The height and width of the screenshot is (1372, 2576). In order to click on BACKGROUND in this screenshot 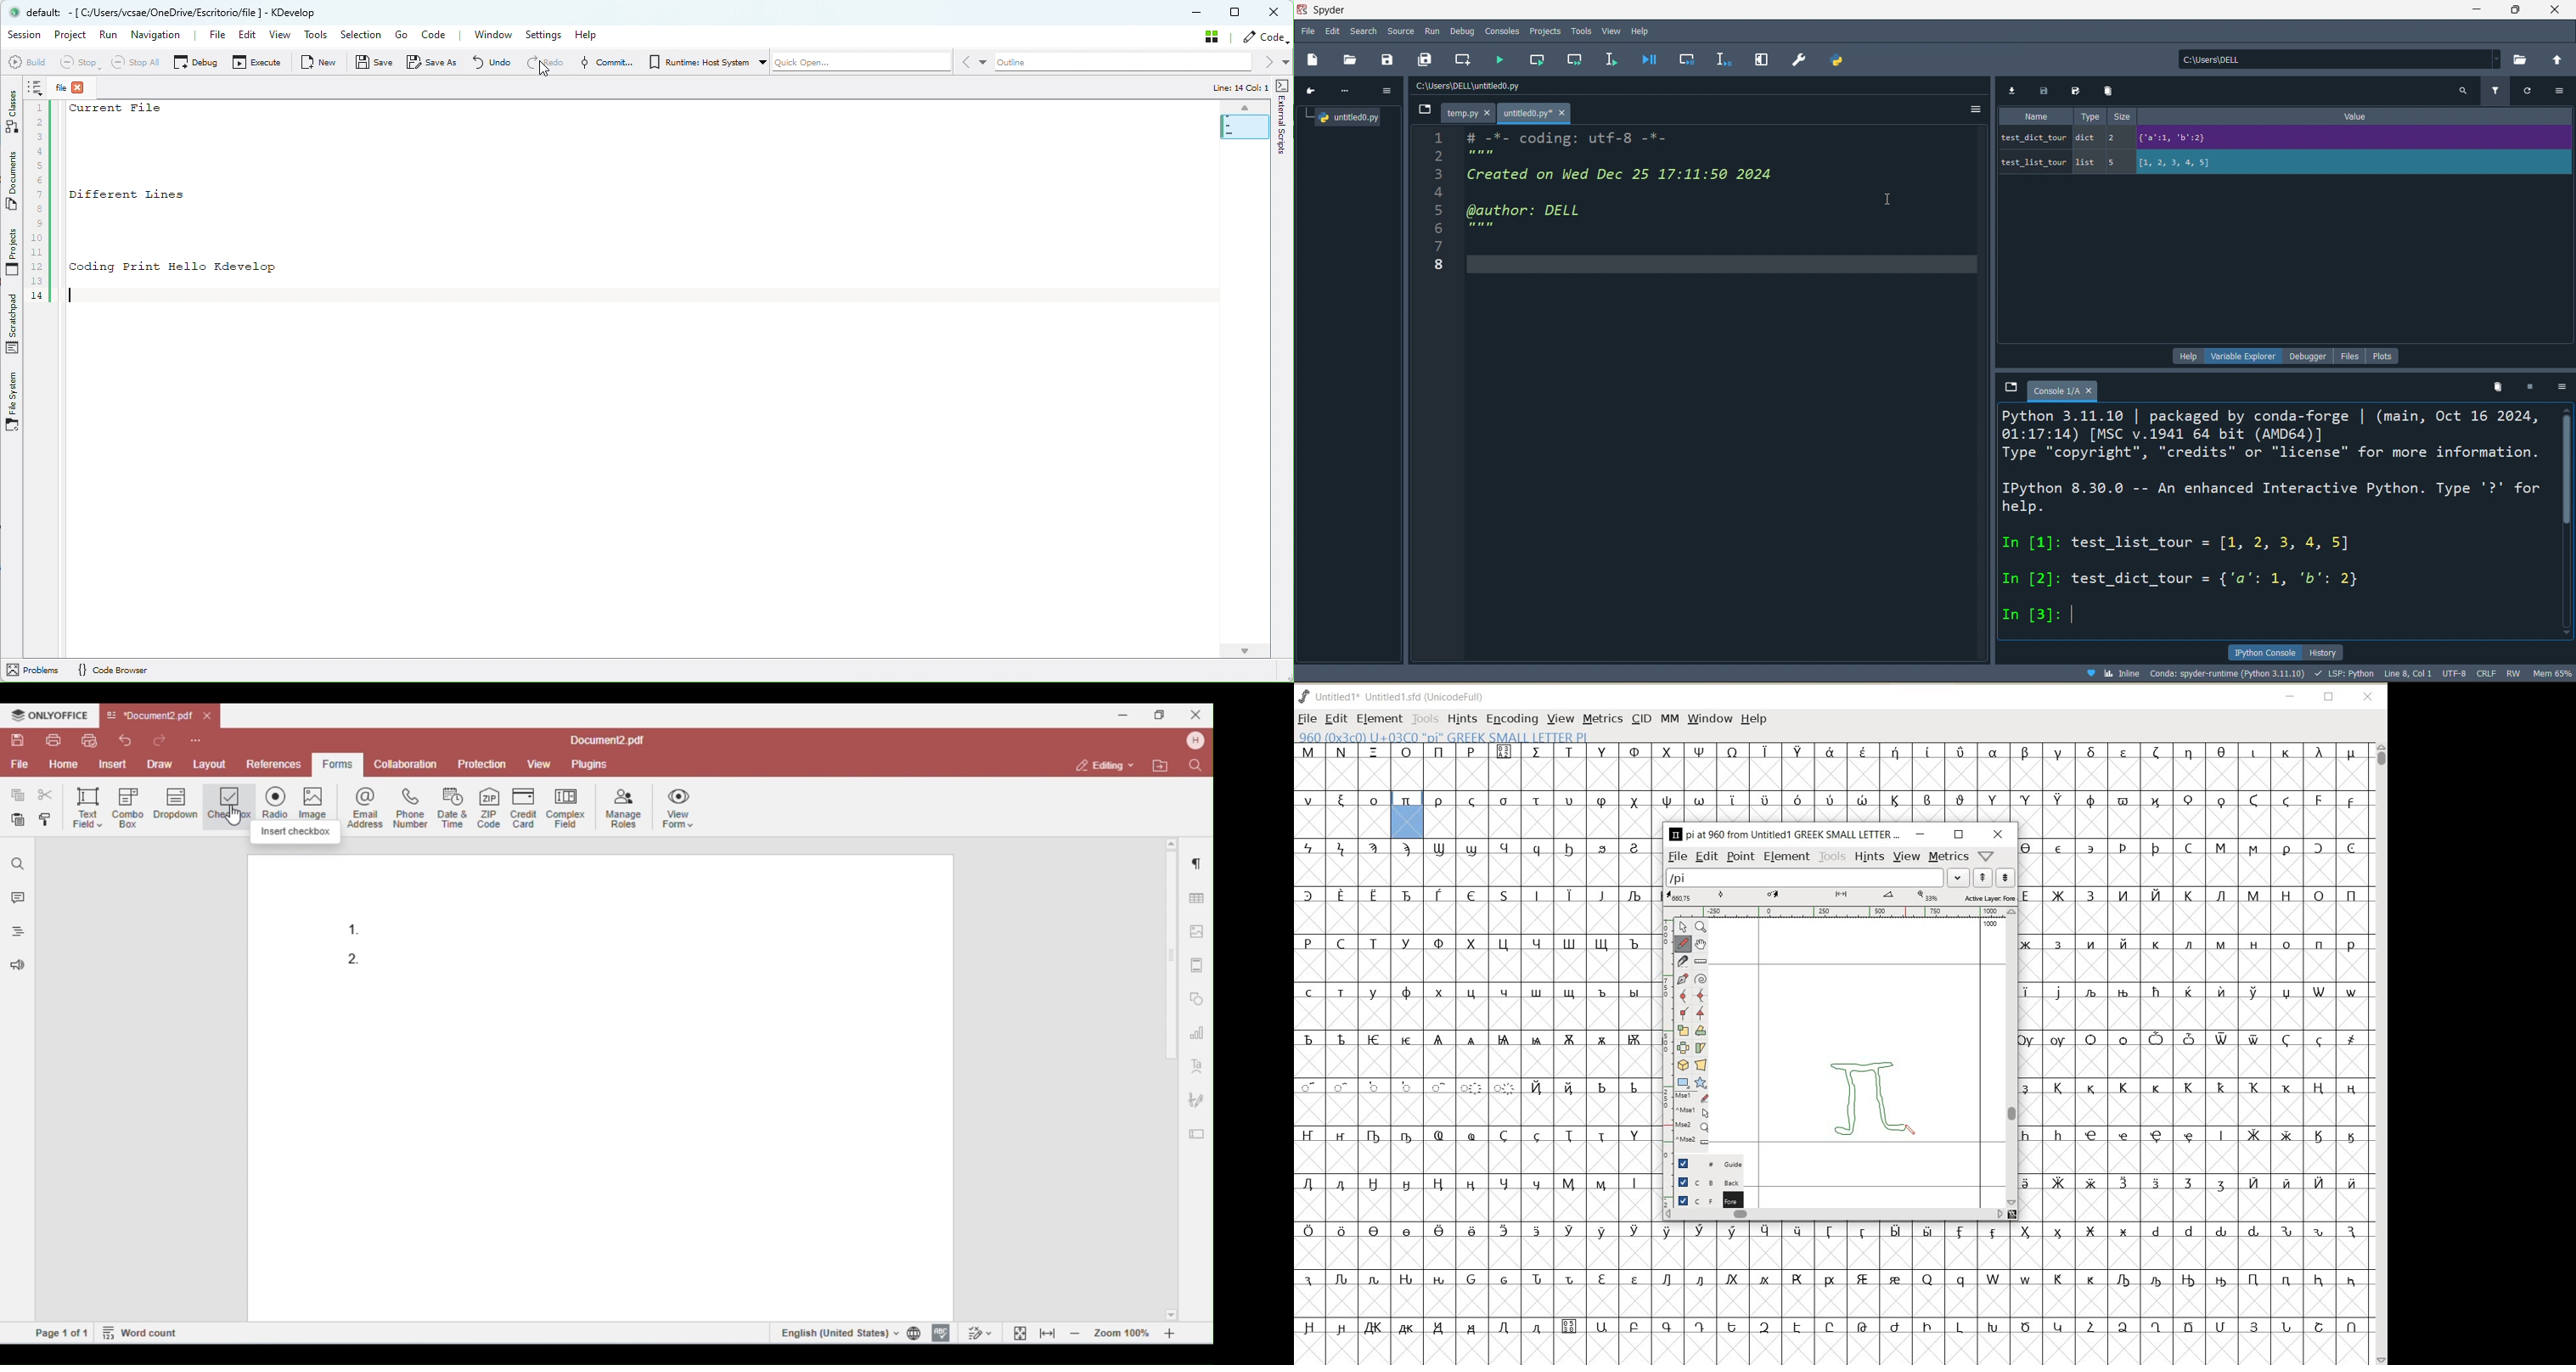, I will do `click(1703, 1200)`.